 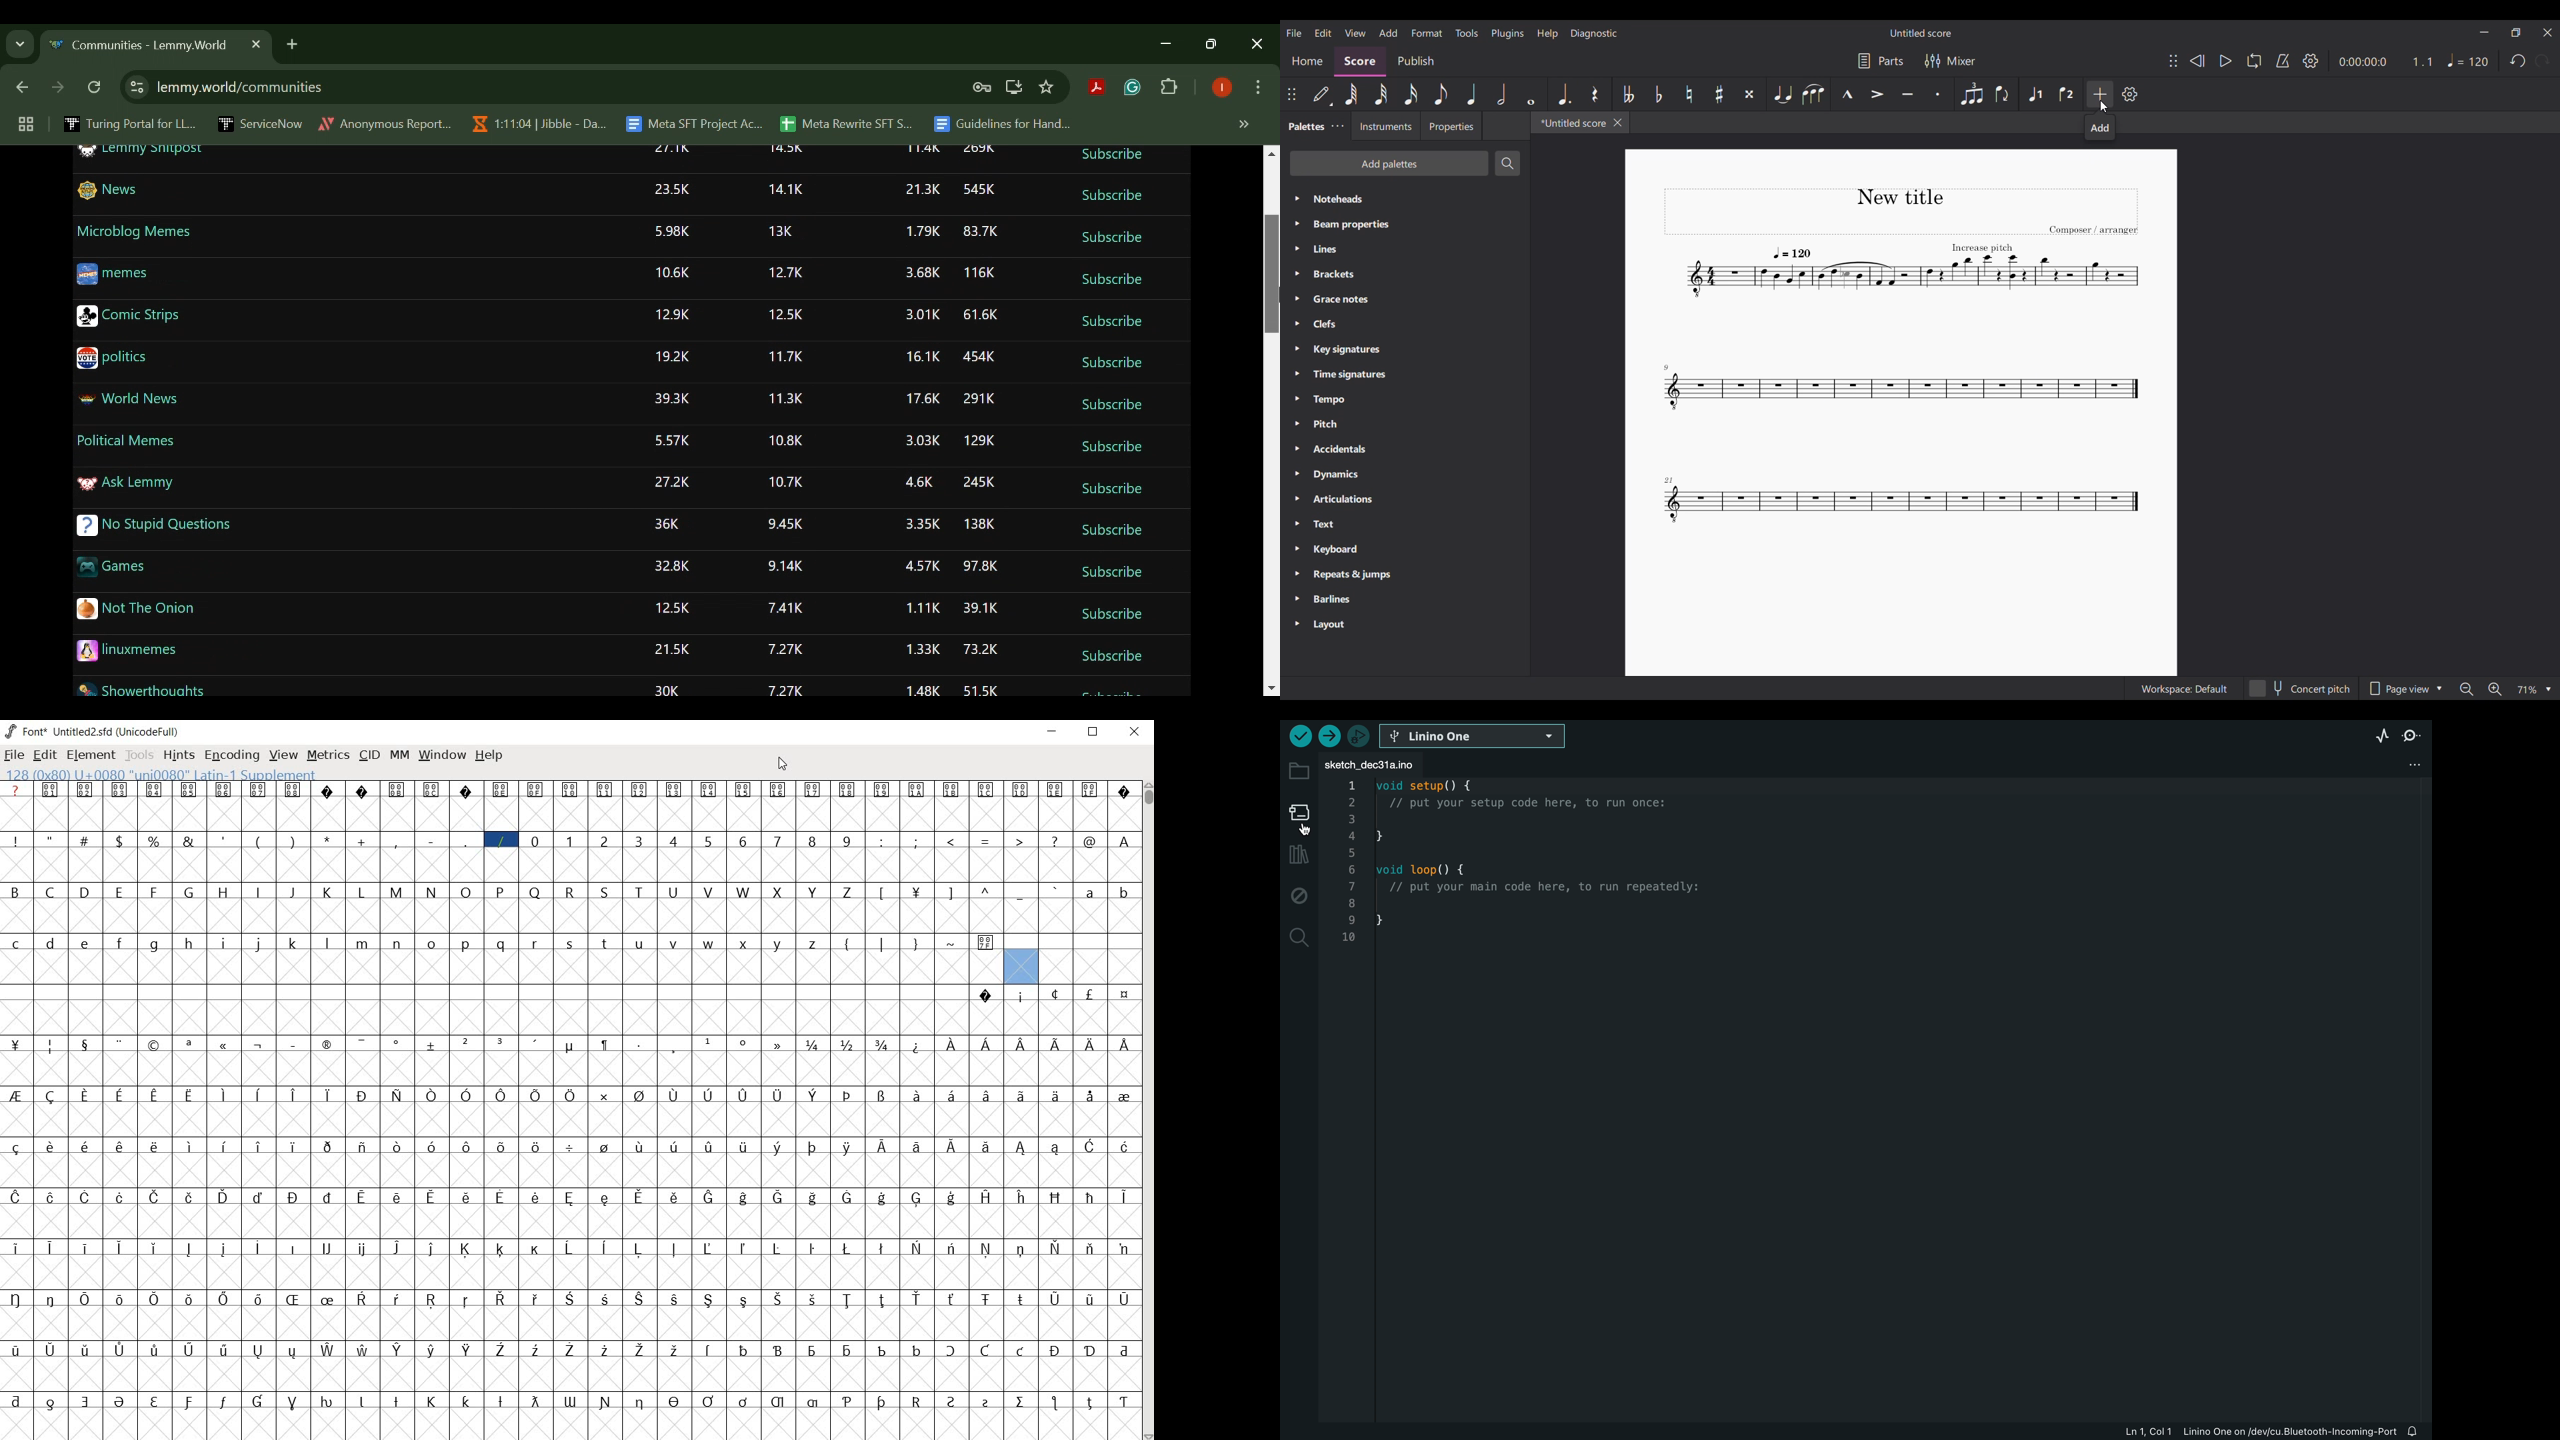 I want to click on Marcato, so click(x=1847, y=95).